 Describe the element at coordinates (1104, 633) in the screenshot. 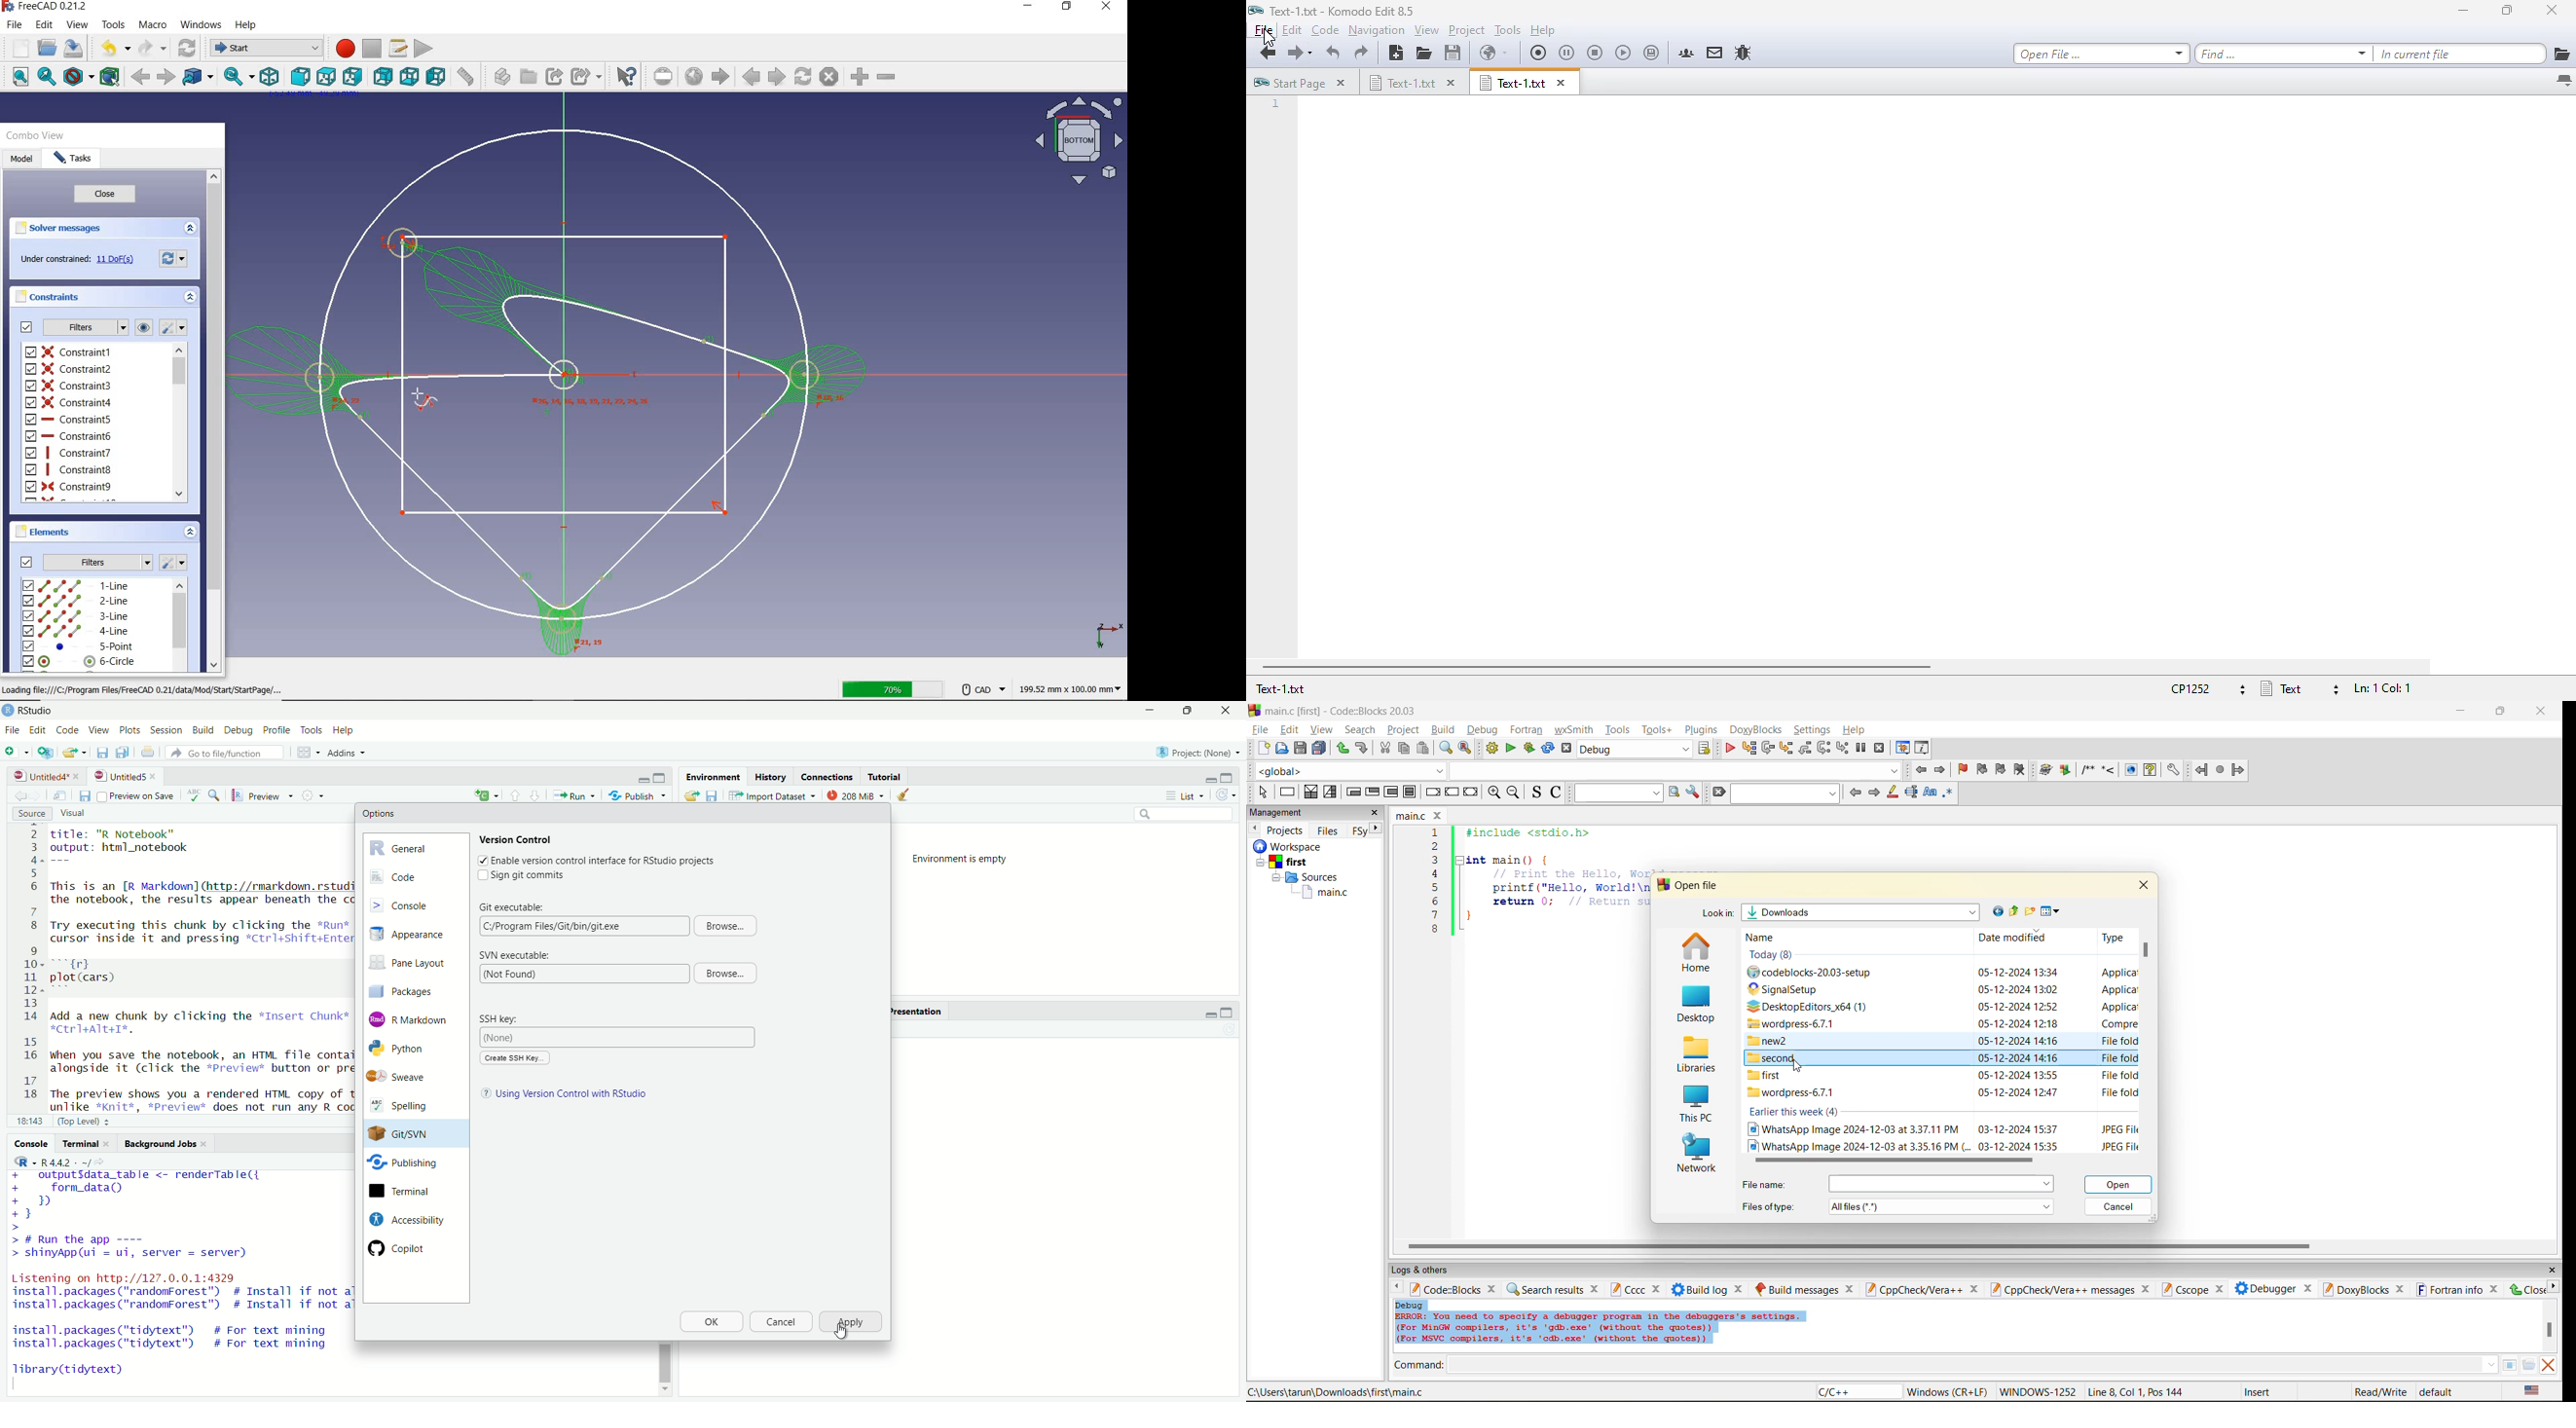

I see `xyz plane` at that location.